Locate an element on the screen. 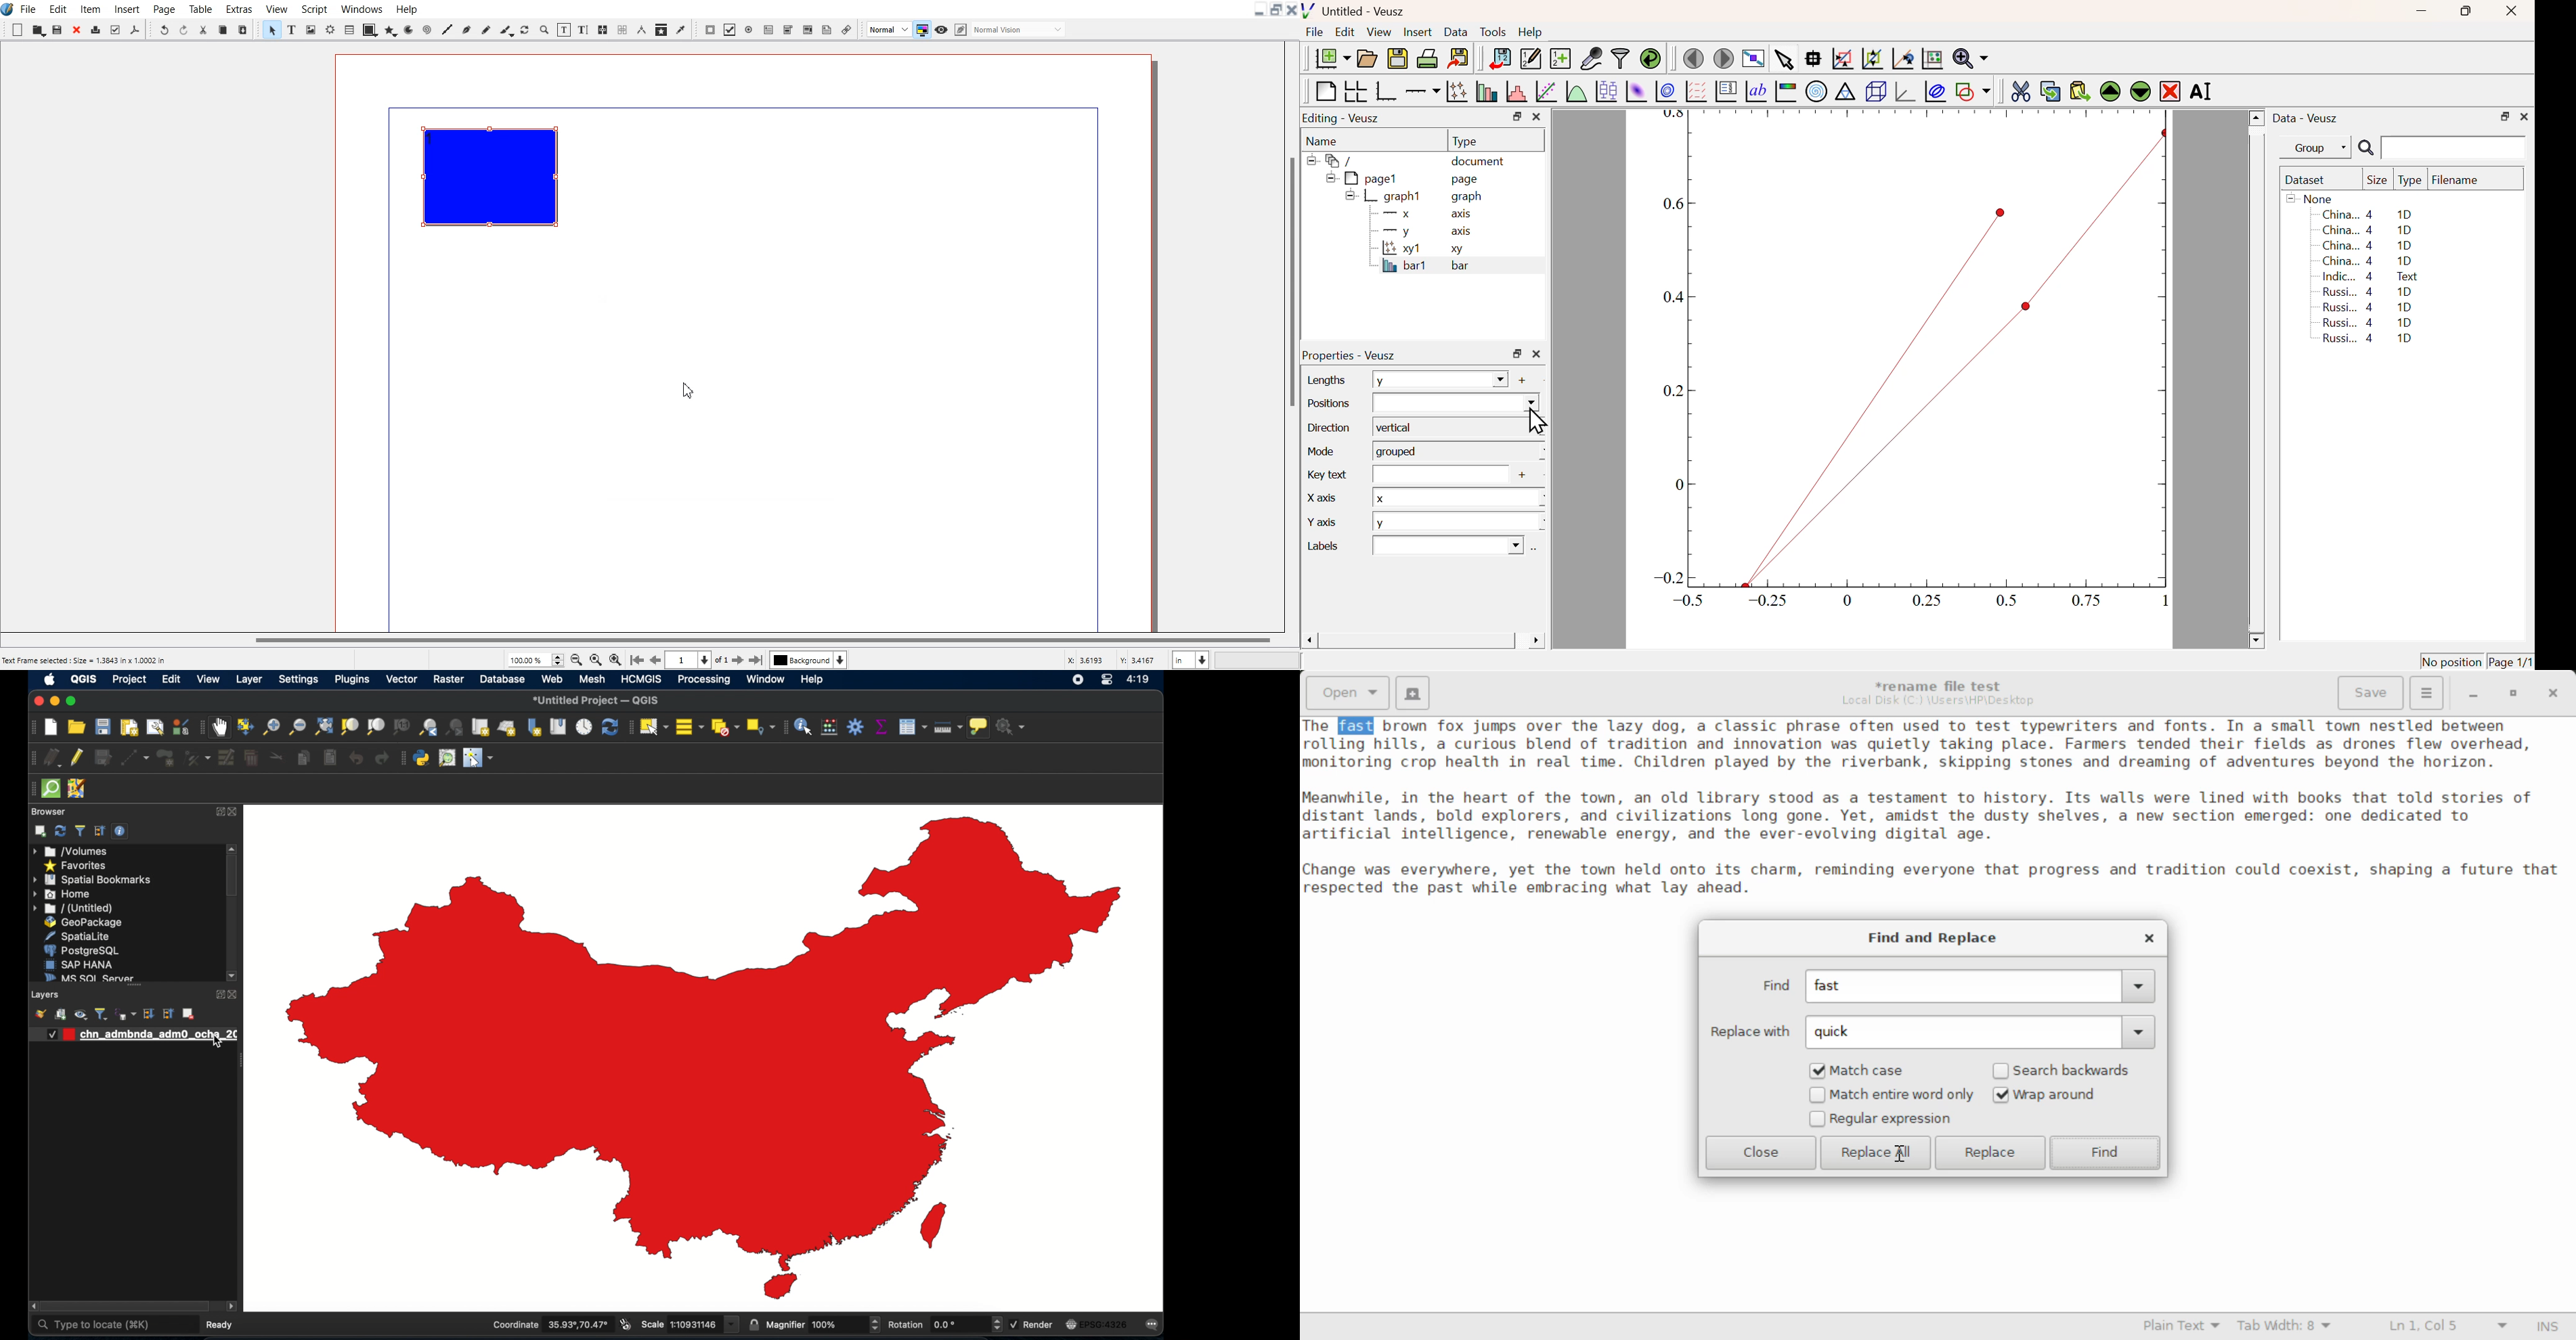  Edit in preview mode is located at coordinates (1011, 28).